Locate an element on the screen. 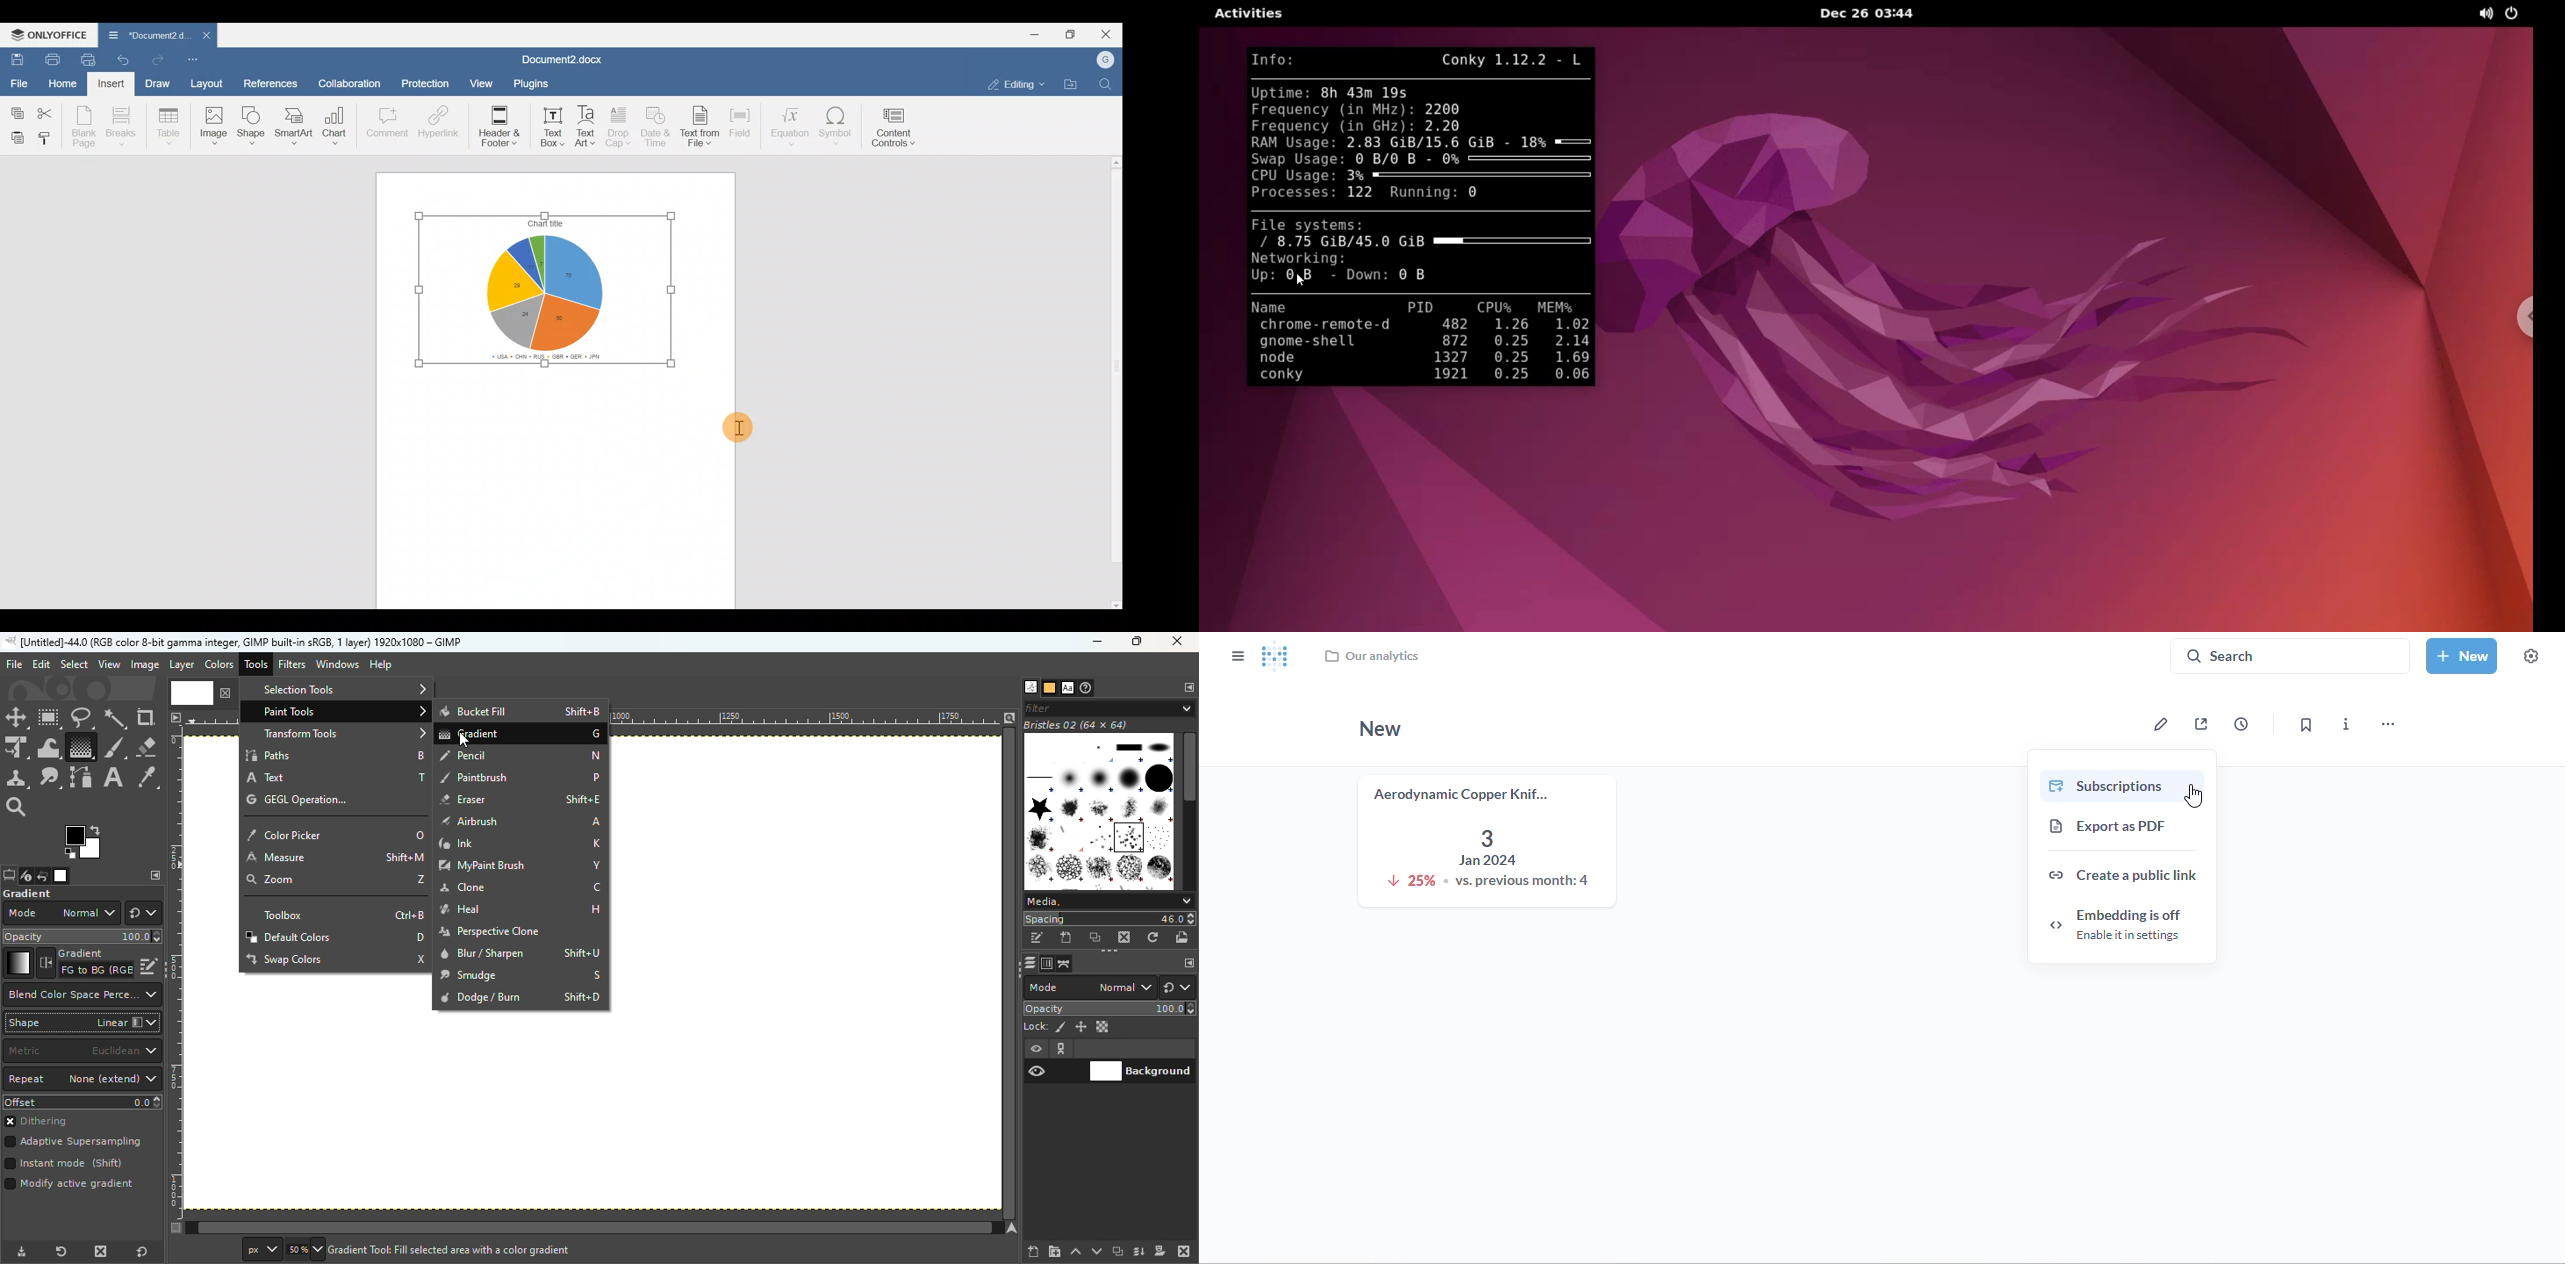 The height and width of the screenshot is (1288, 2576). Rectangle select tool is located at coordinates (50, 719).